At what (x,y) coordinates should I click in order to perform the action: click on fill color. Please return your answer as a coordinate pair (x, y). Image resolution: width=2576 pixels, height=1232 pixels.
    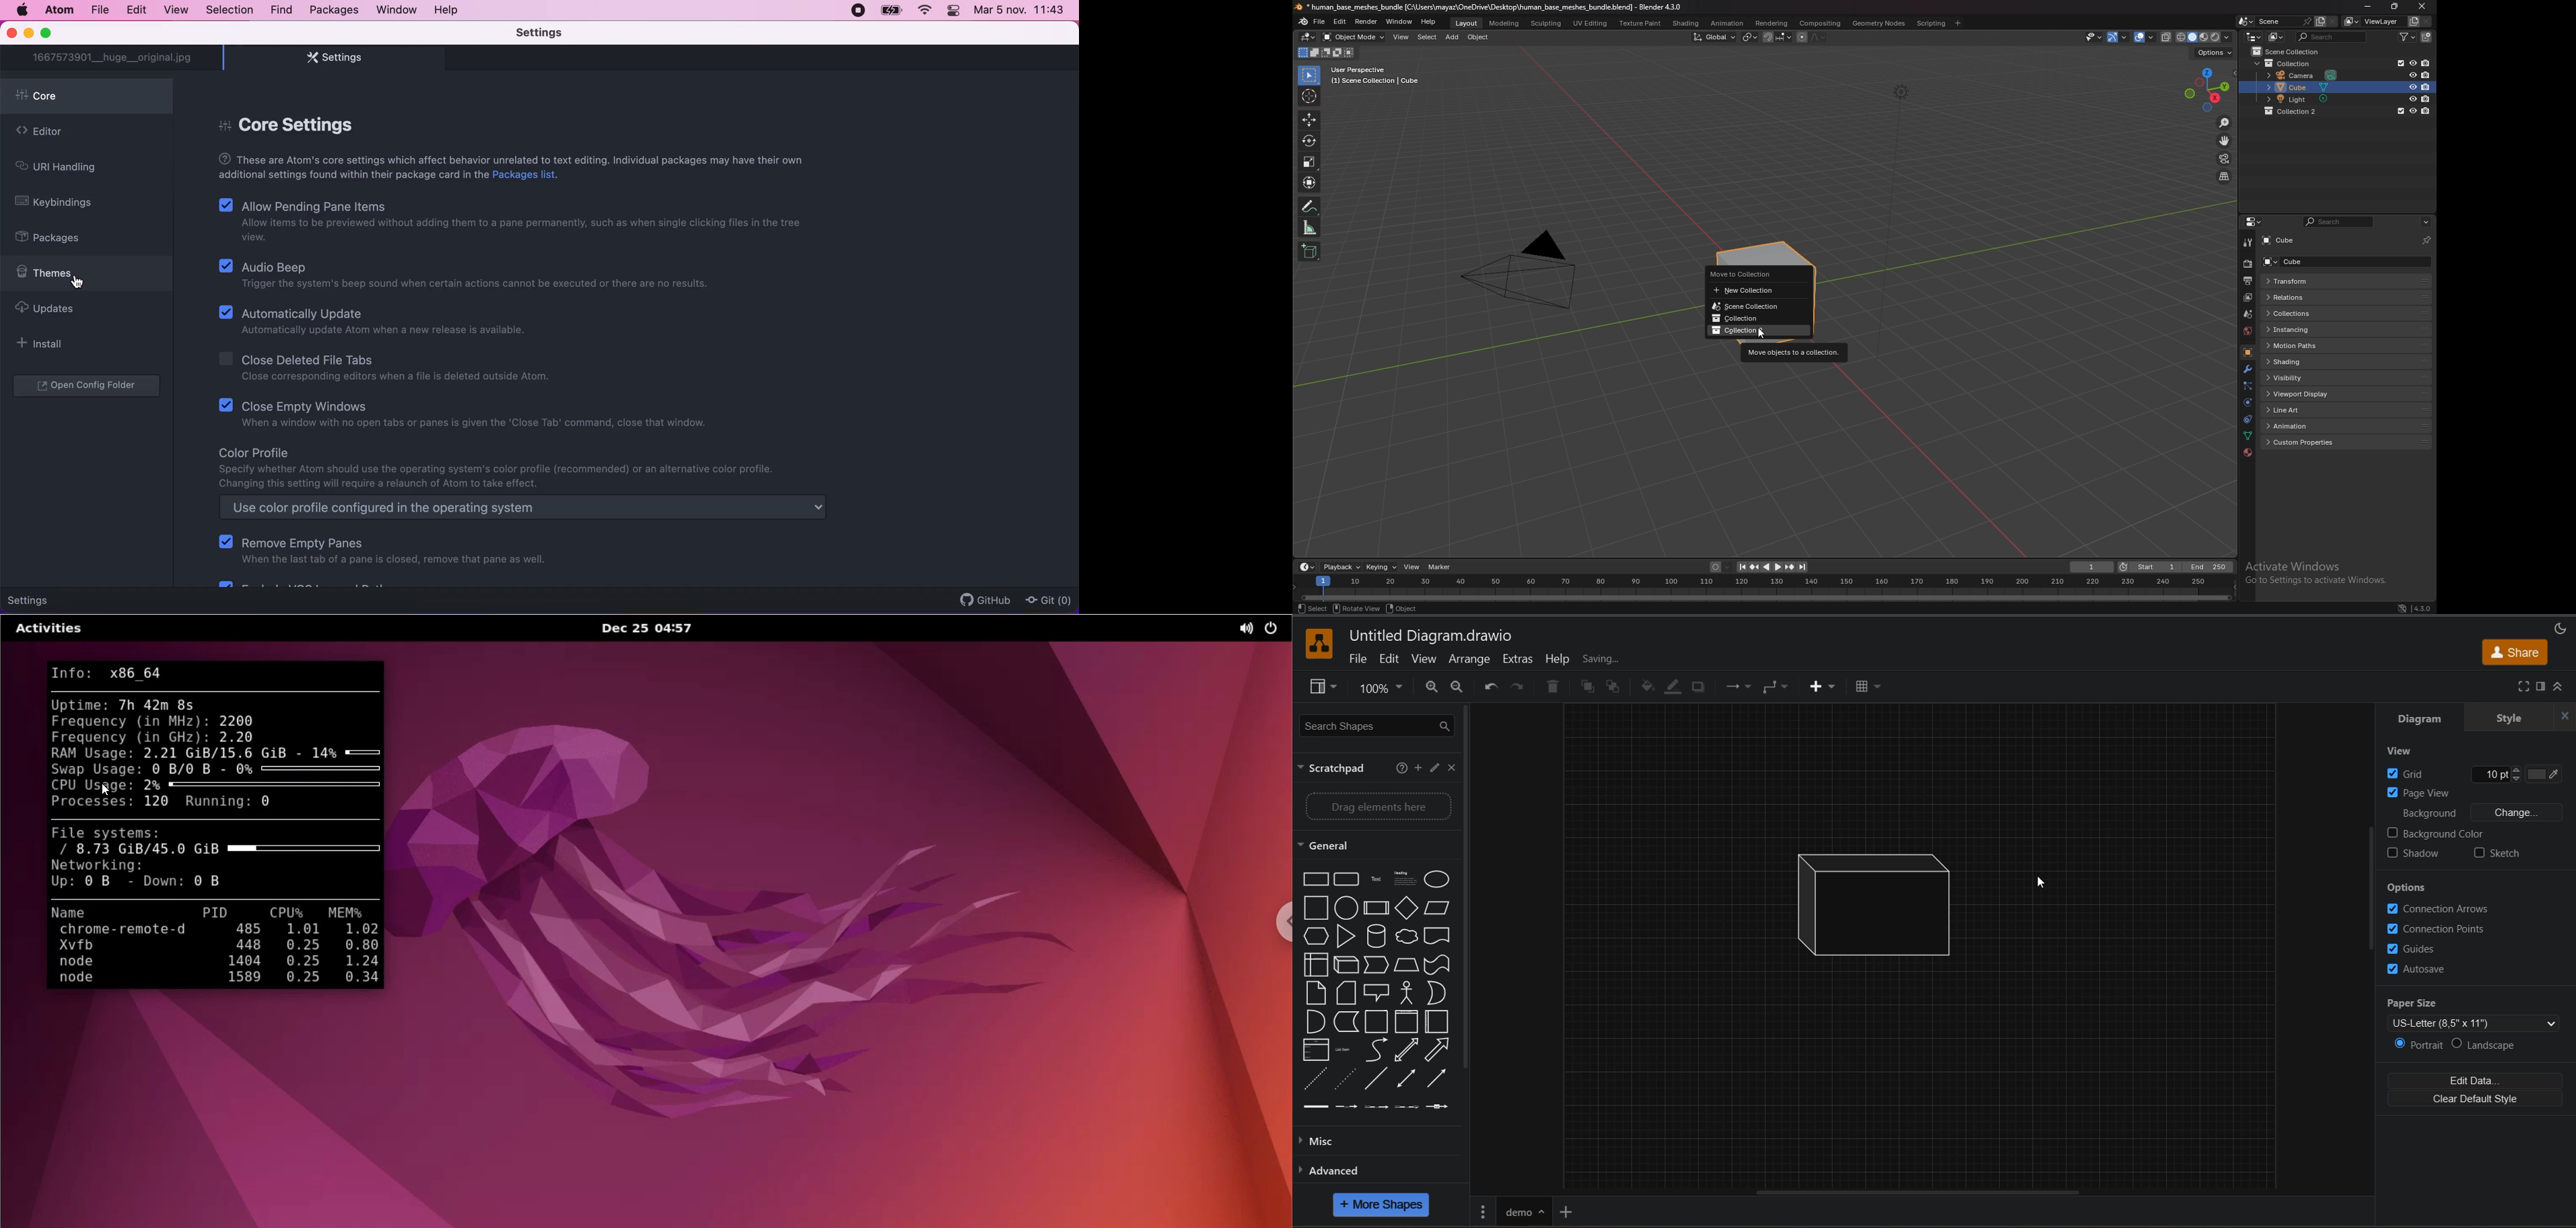
    Looking at the image, I should click on (1649, 687).